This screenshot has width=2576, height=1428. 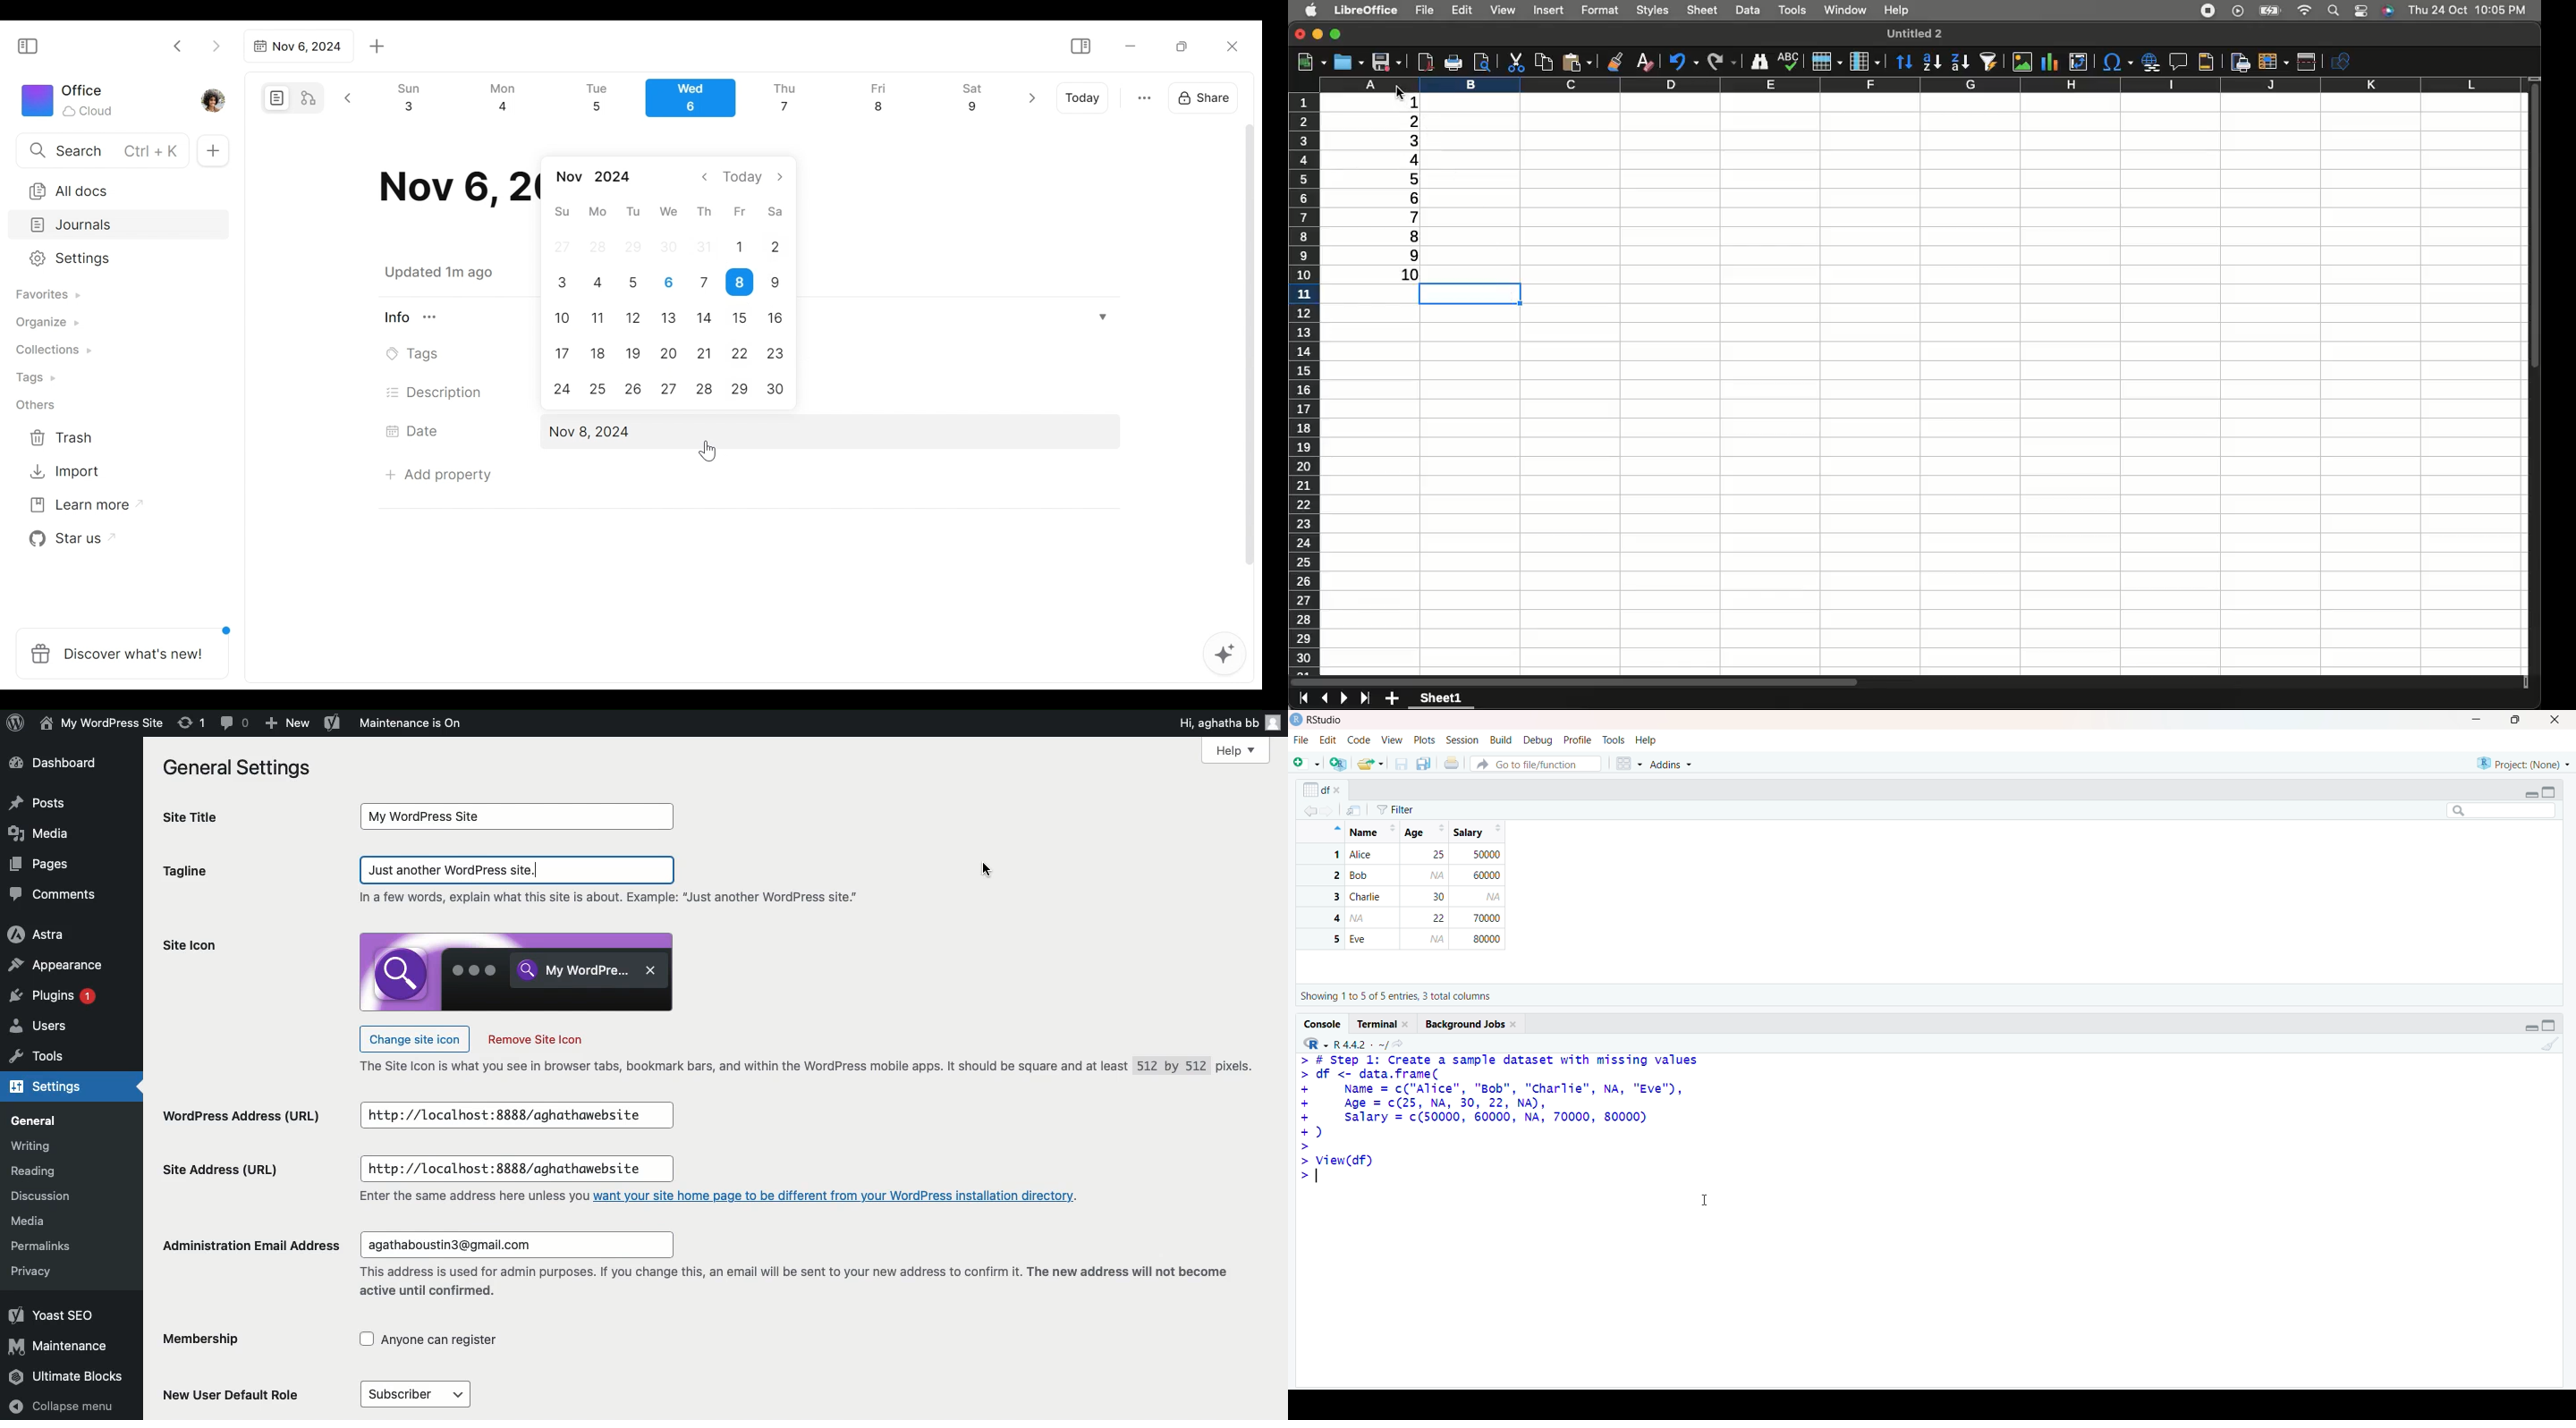 What do you see at coordinates (1505, 1132) in the screenshot?
I see `> # Step Ll: (Create a sample dataset with missing values
> df <- data.frame(
+ Name = c("Alice", "Bob", "Charlie", NA, "Eve"),
+ Age = c(25, NA, 30, 22, NA),
+ salary = c(50000, 60000, NA, 70000, 80000)
+)
>
> View(df)
>
I` at bounding box center [1505, 1132].